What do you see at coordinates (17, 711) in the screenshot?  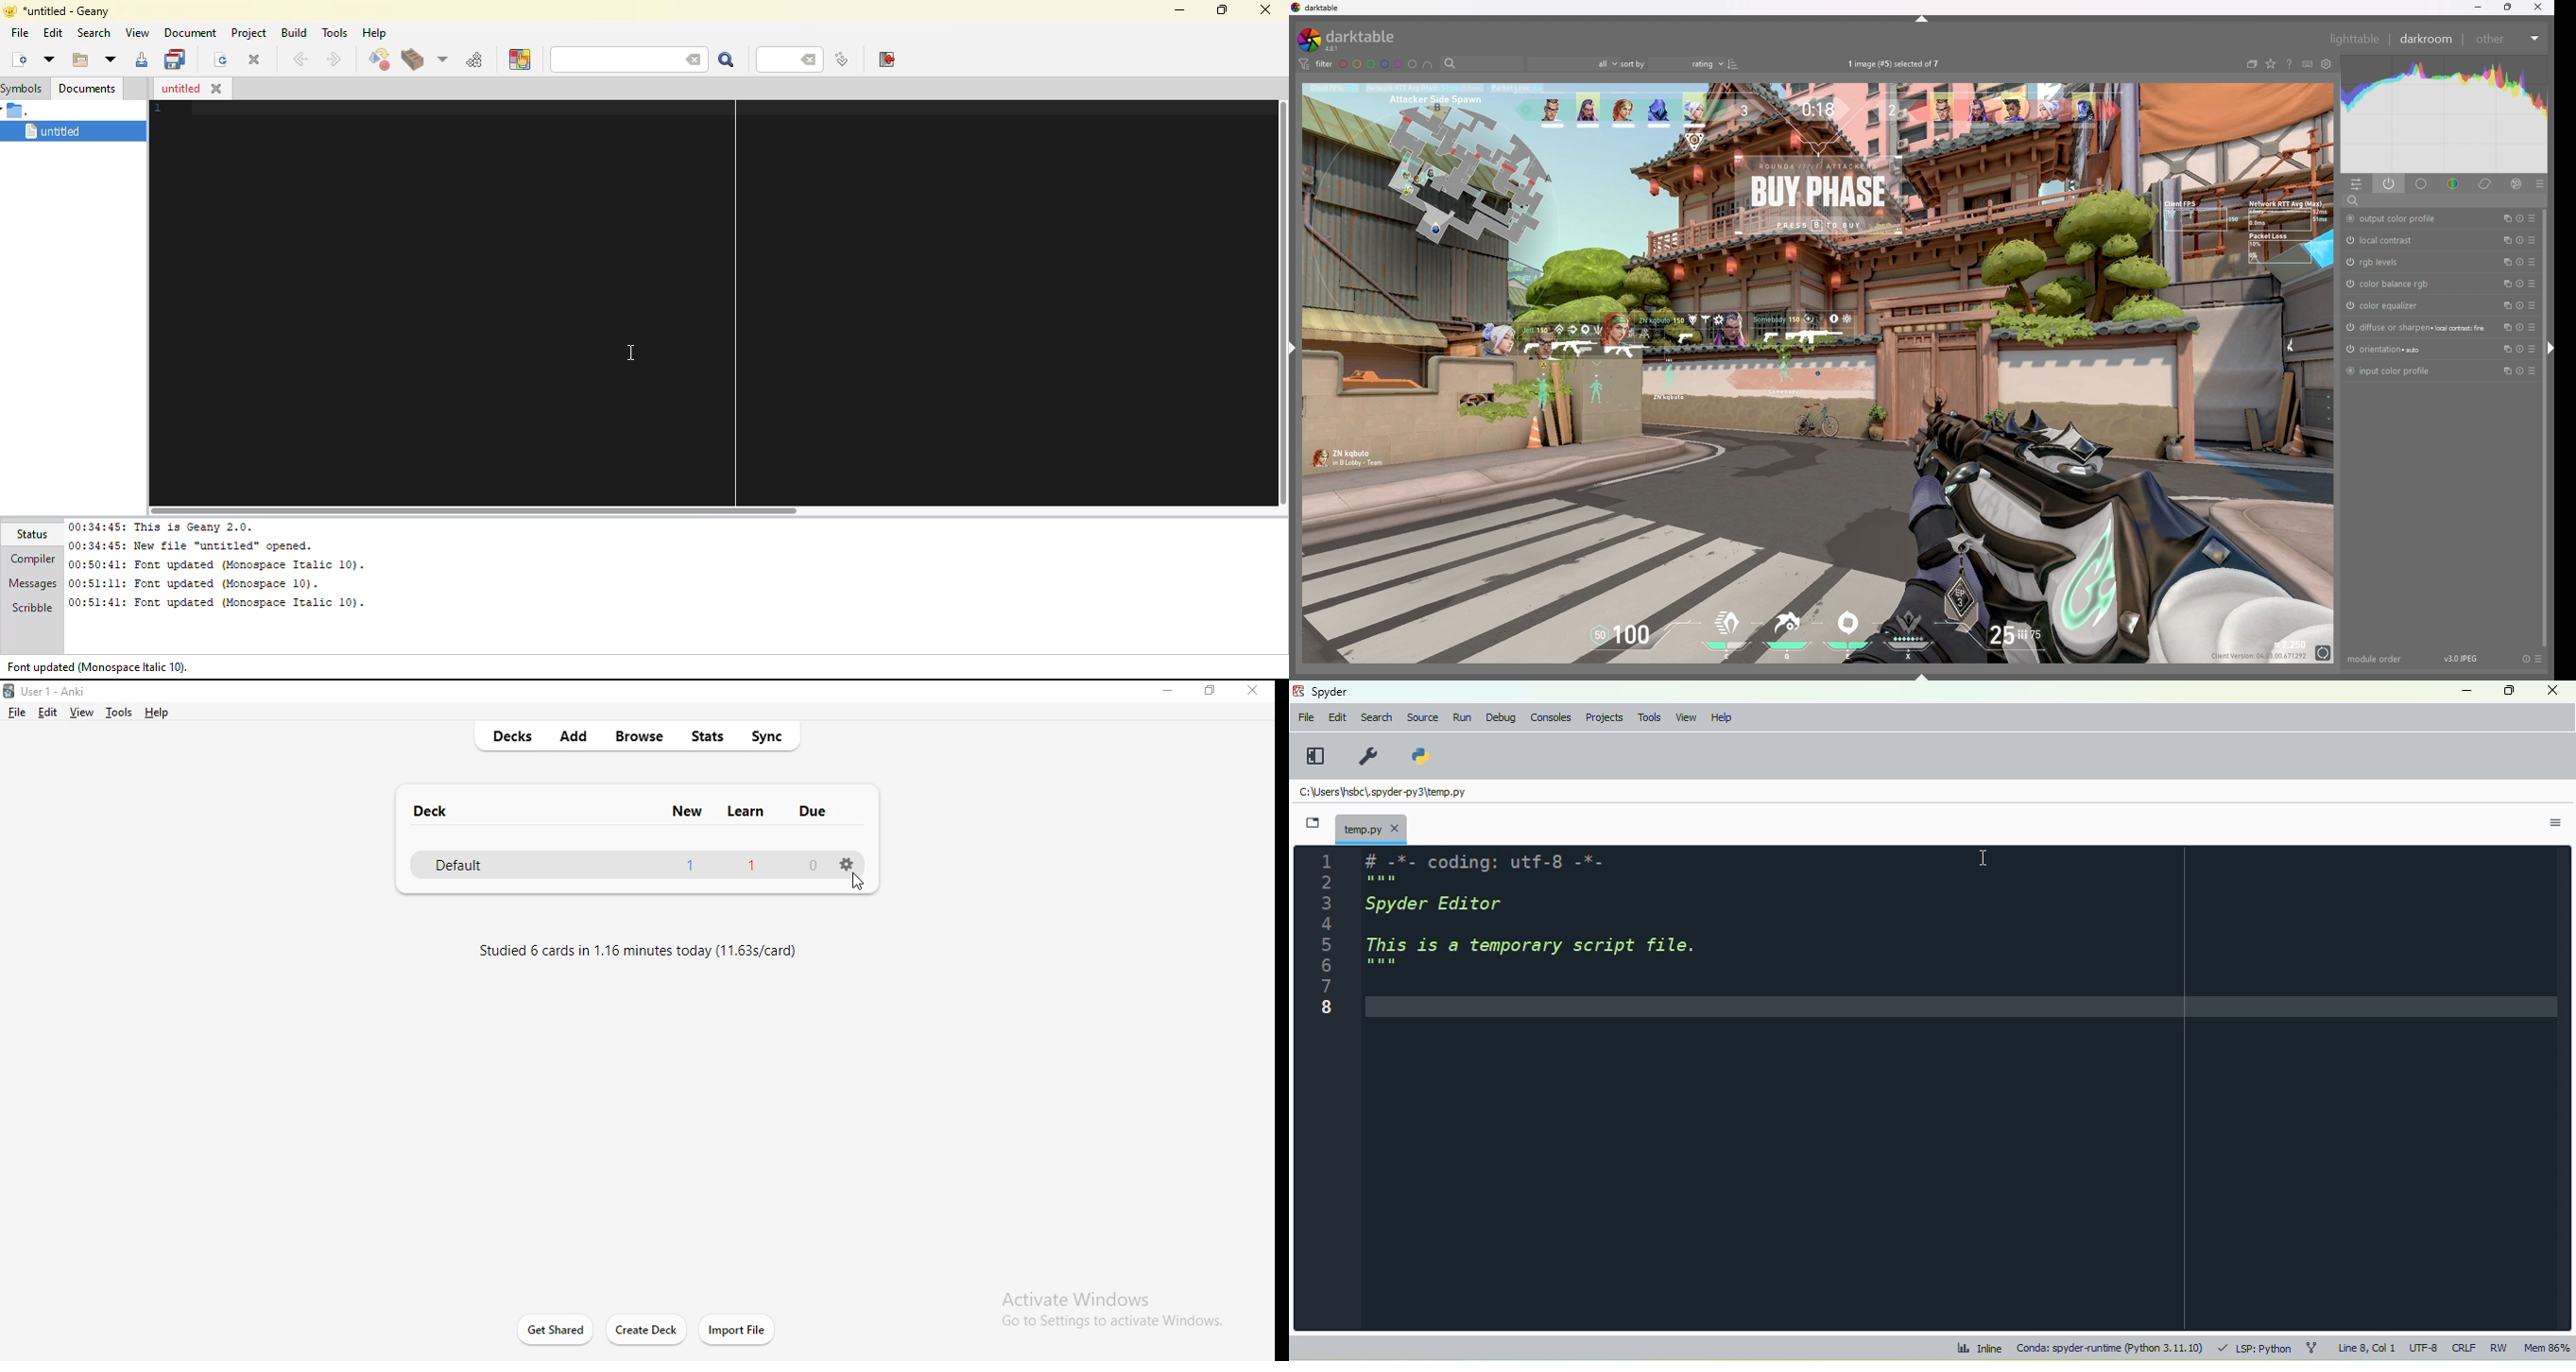 I see `file` at bounding box center [17, 711].